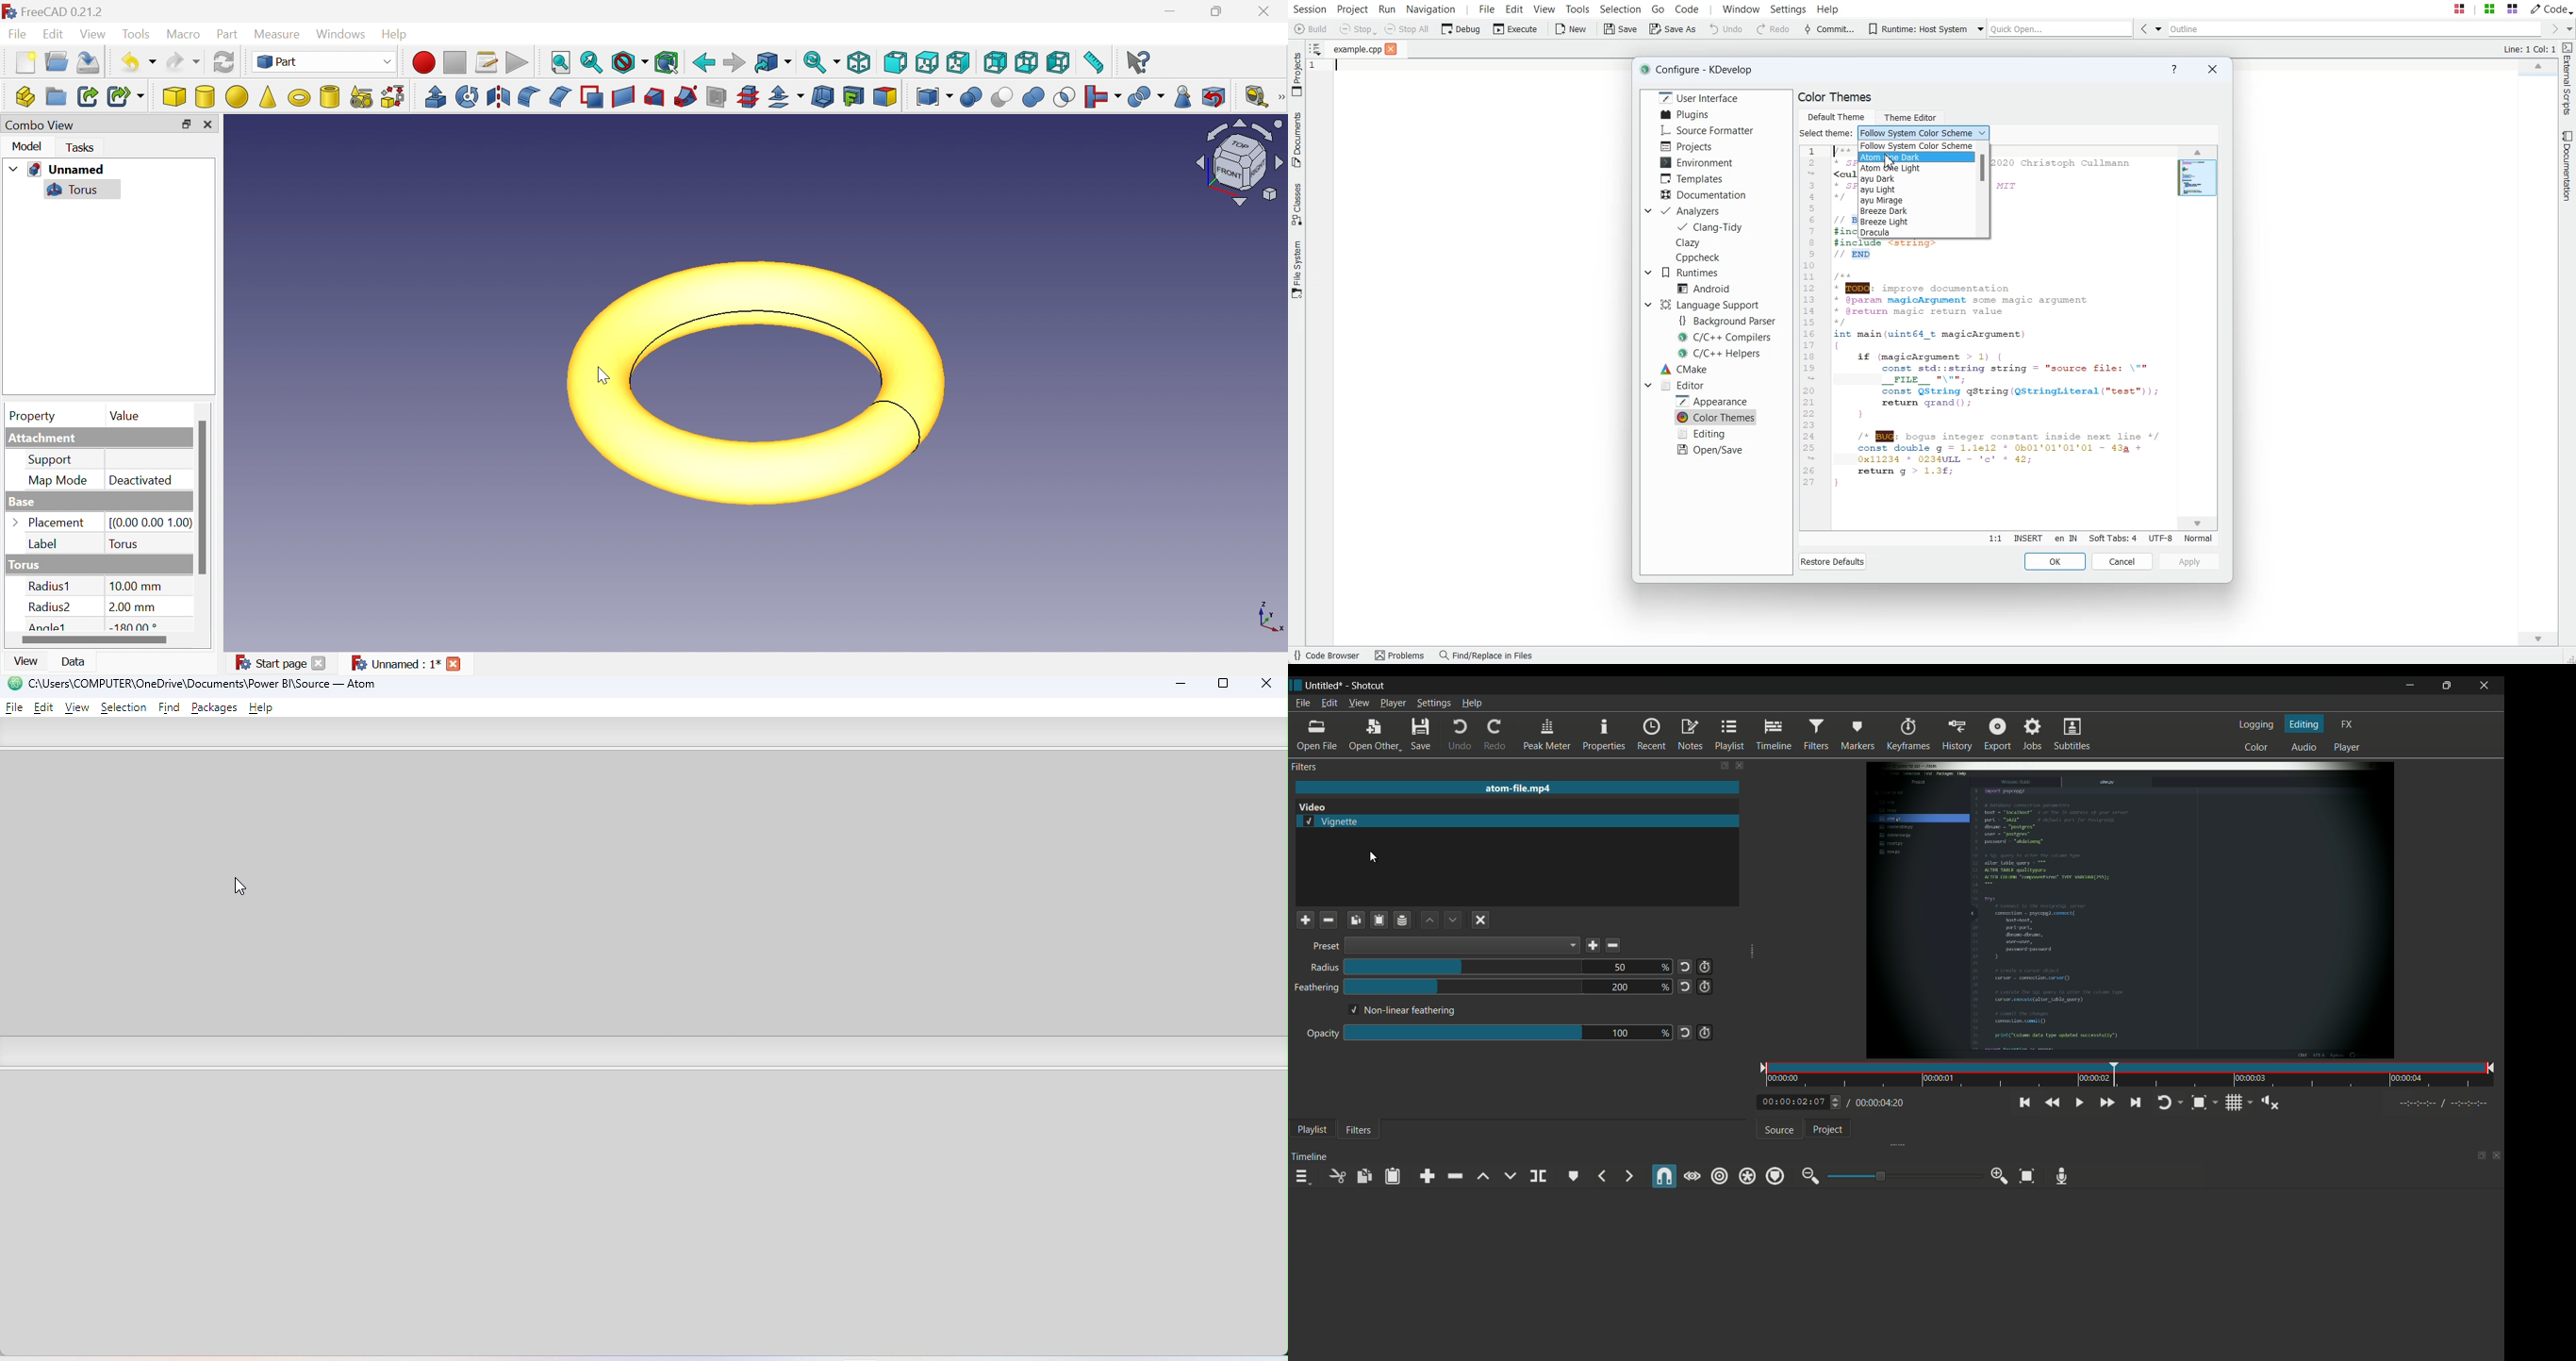  I want to click on Measure tools, so click(1255, 97).